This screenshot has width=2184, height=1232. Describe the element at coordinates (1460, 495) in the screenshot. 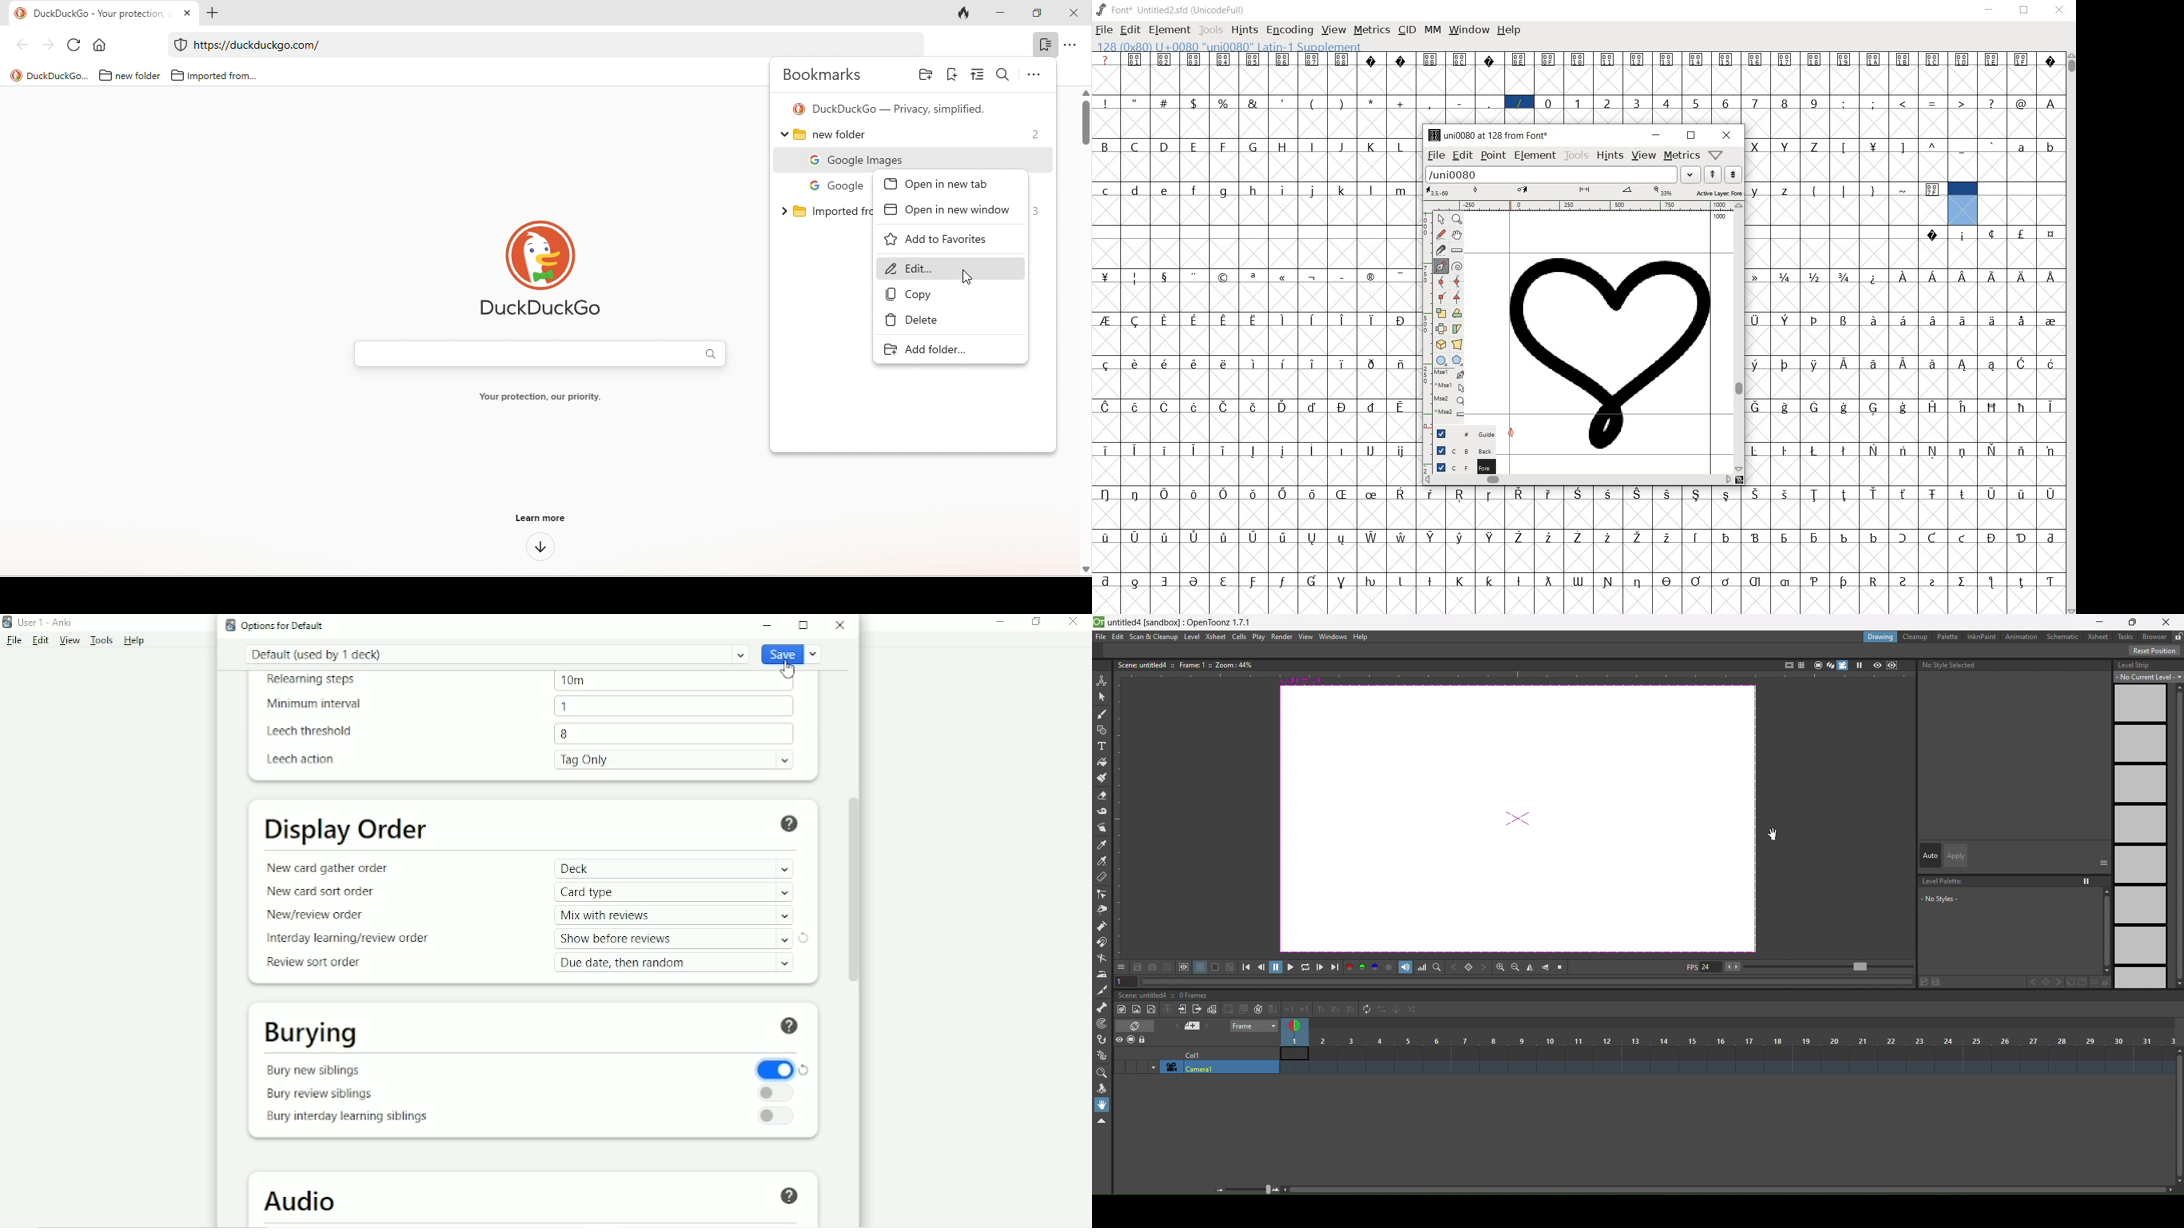

I see `glyph` at that location.